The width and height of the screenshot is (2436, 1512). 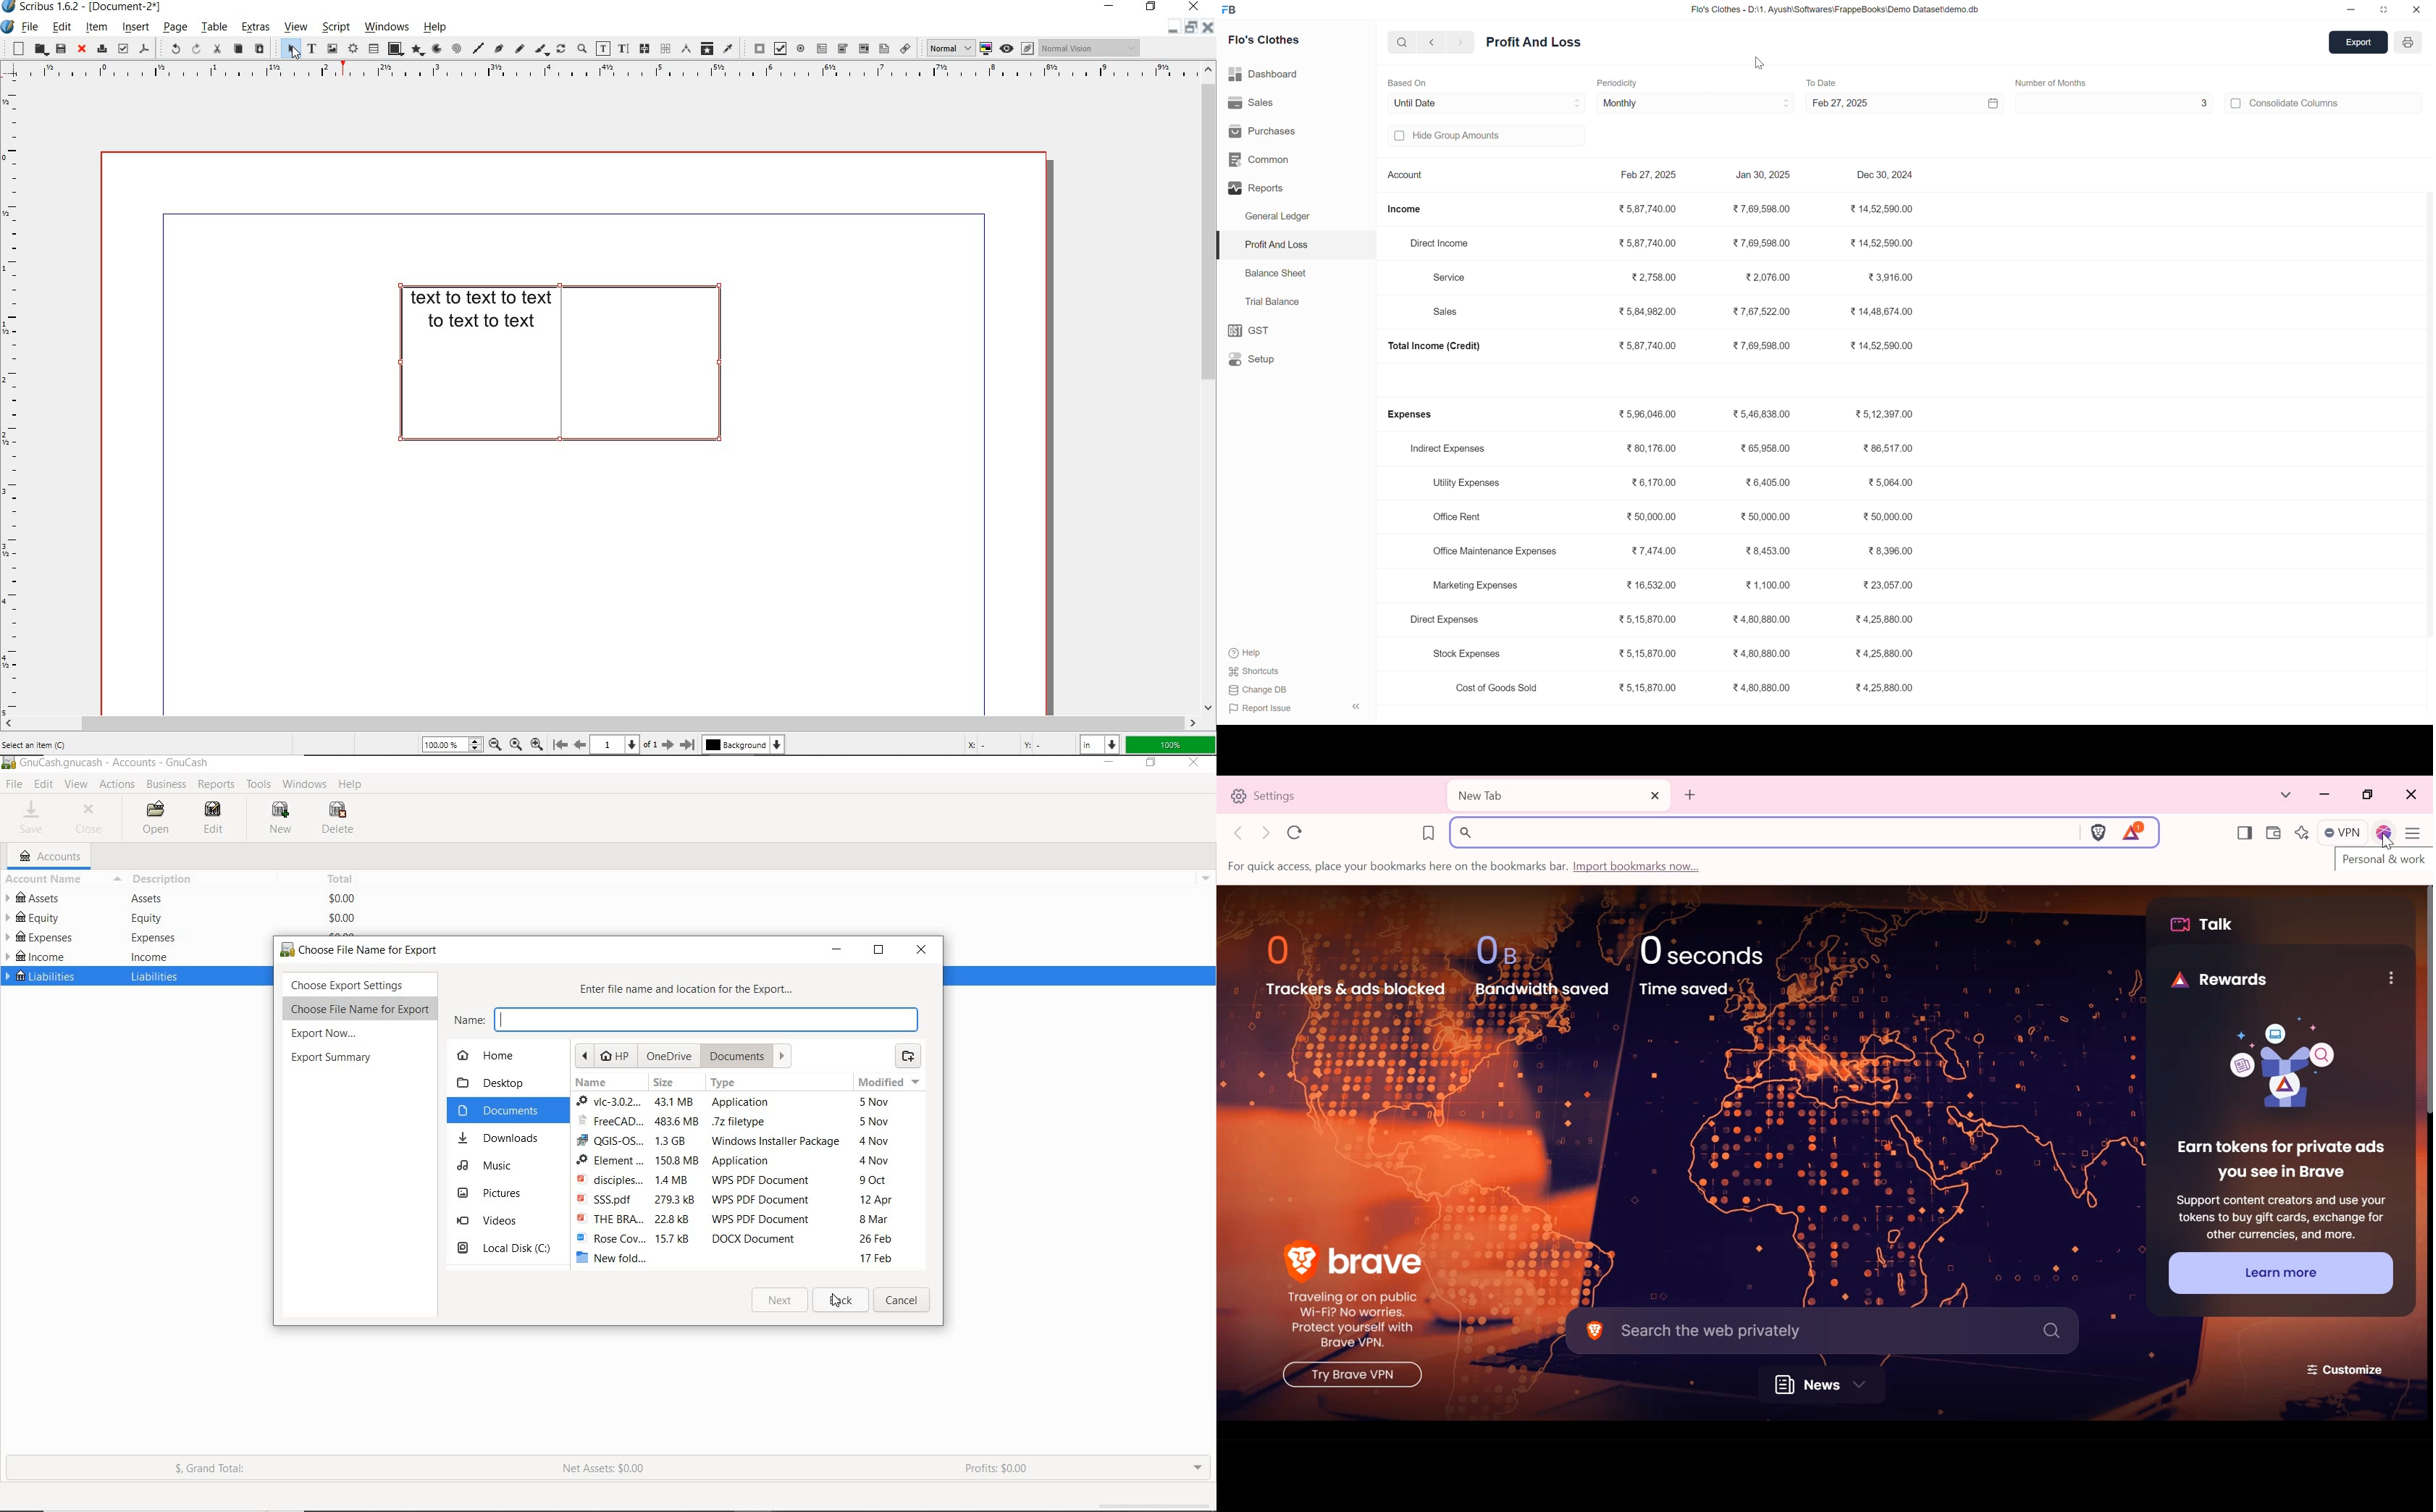 What do you see at coordinates (1412, 179) in the screenshot?
I see `Account` at bounding box center [1412, 179].